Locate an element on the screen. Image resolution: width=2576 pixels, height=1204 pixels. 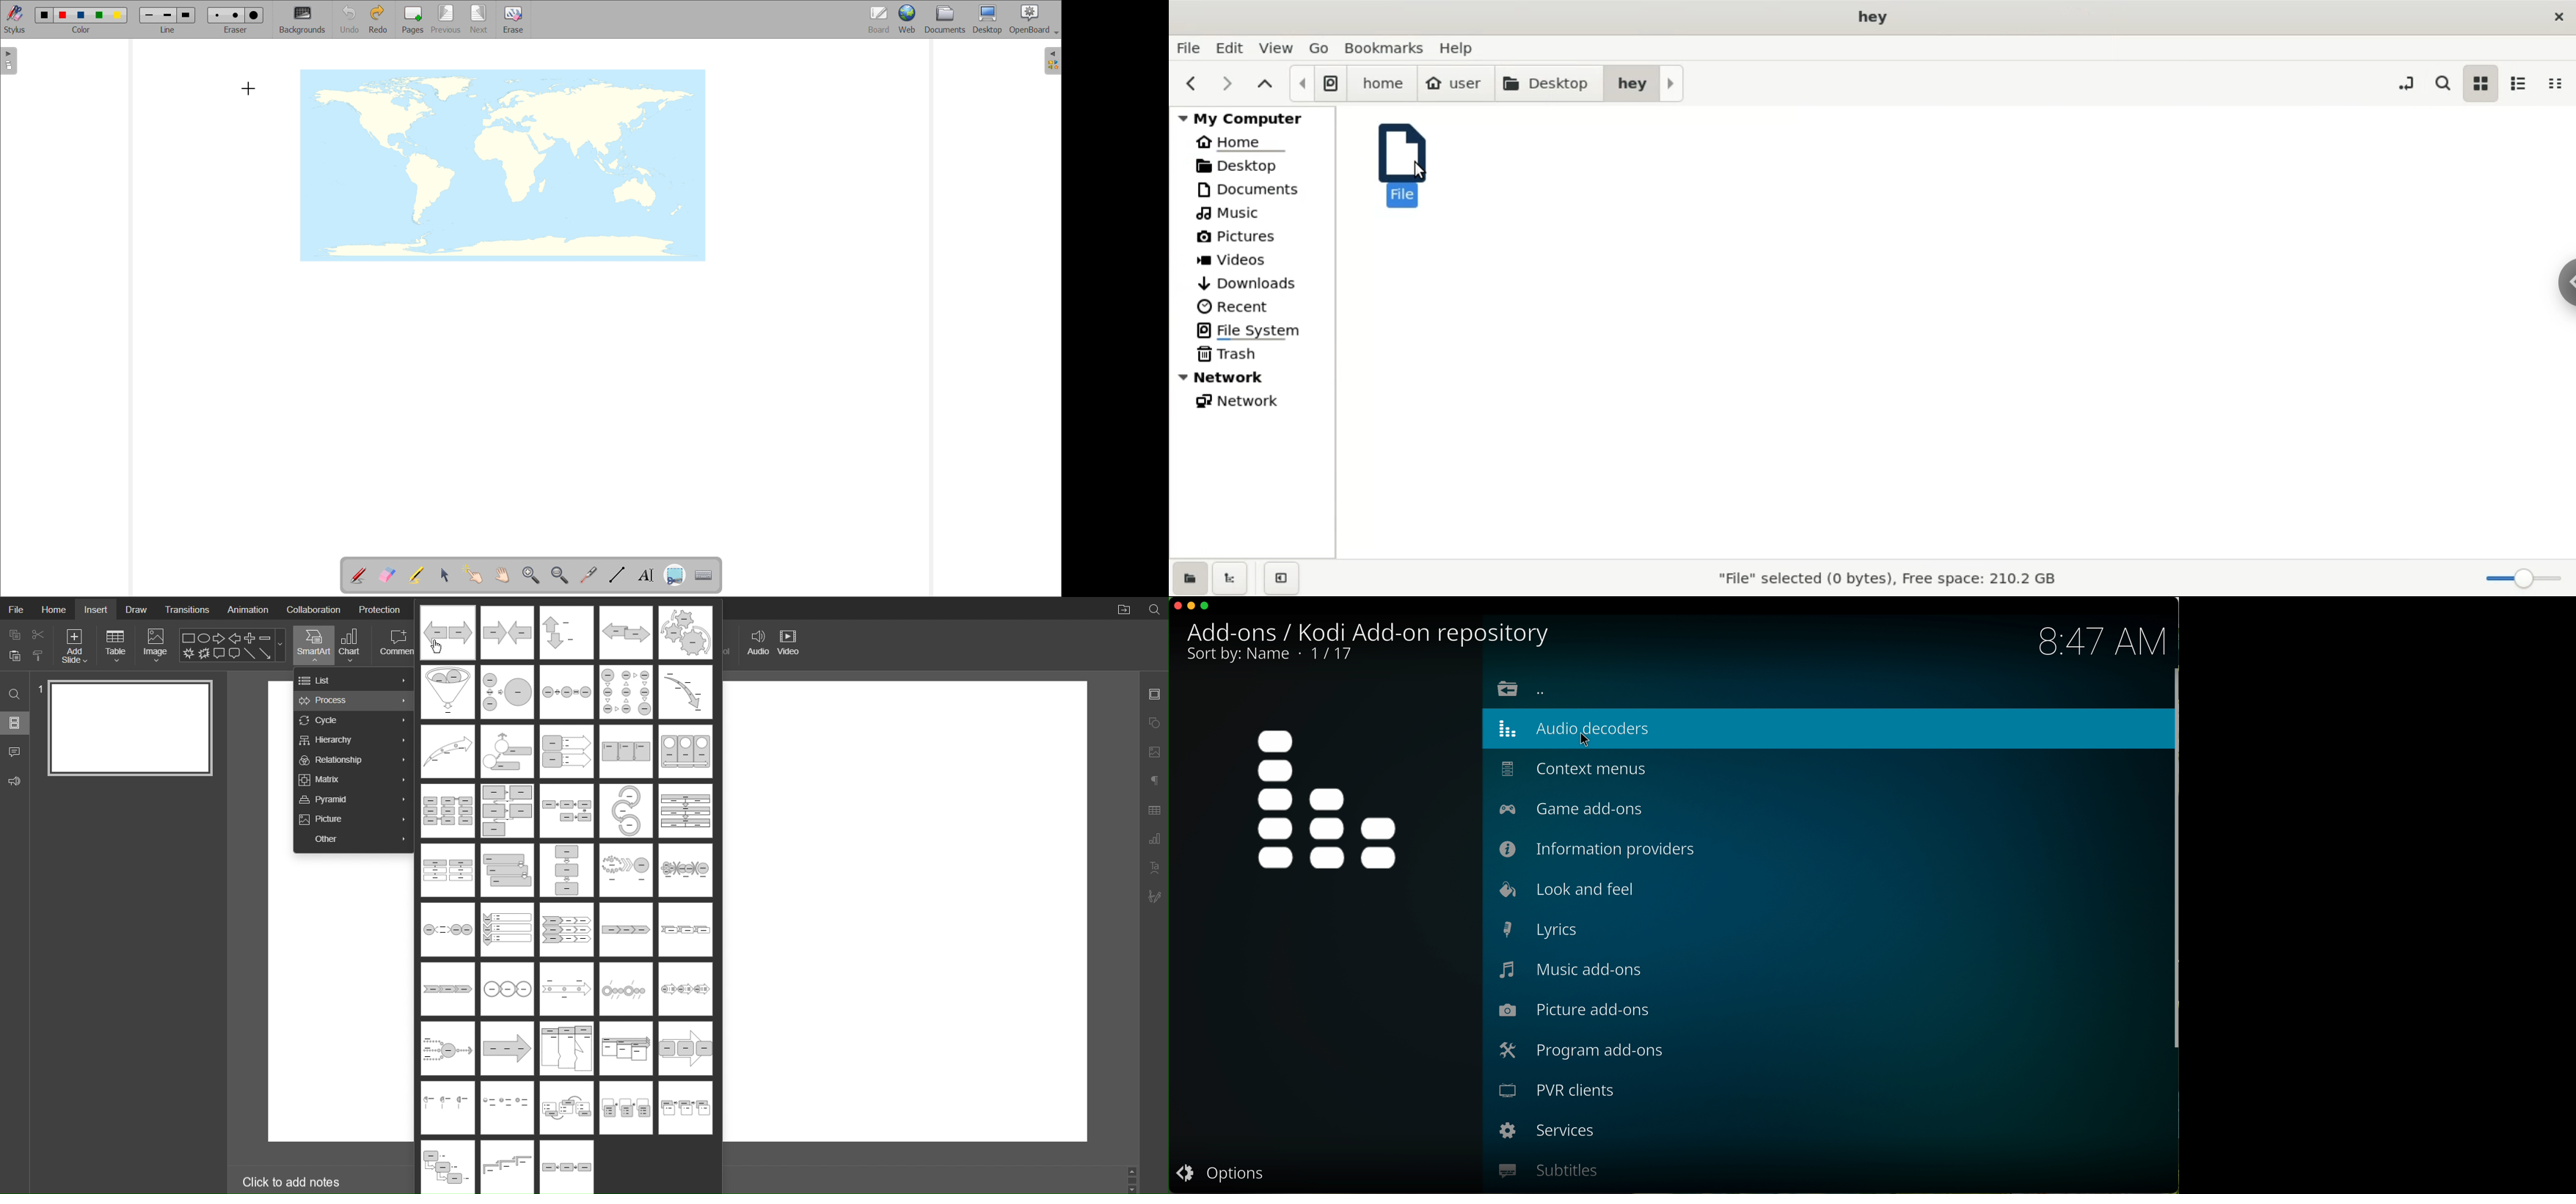
Process Template 5 is located at coordinates (684, 632).